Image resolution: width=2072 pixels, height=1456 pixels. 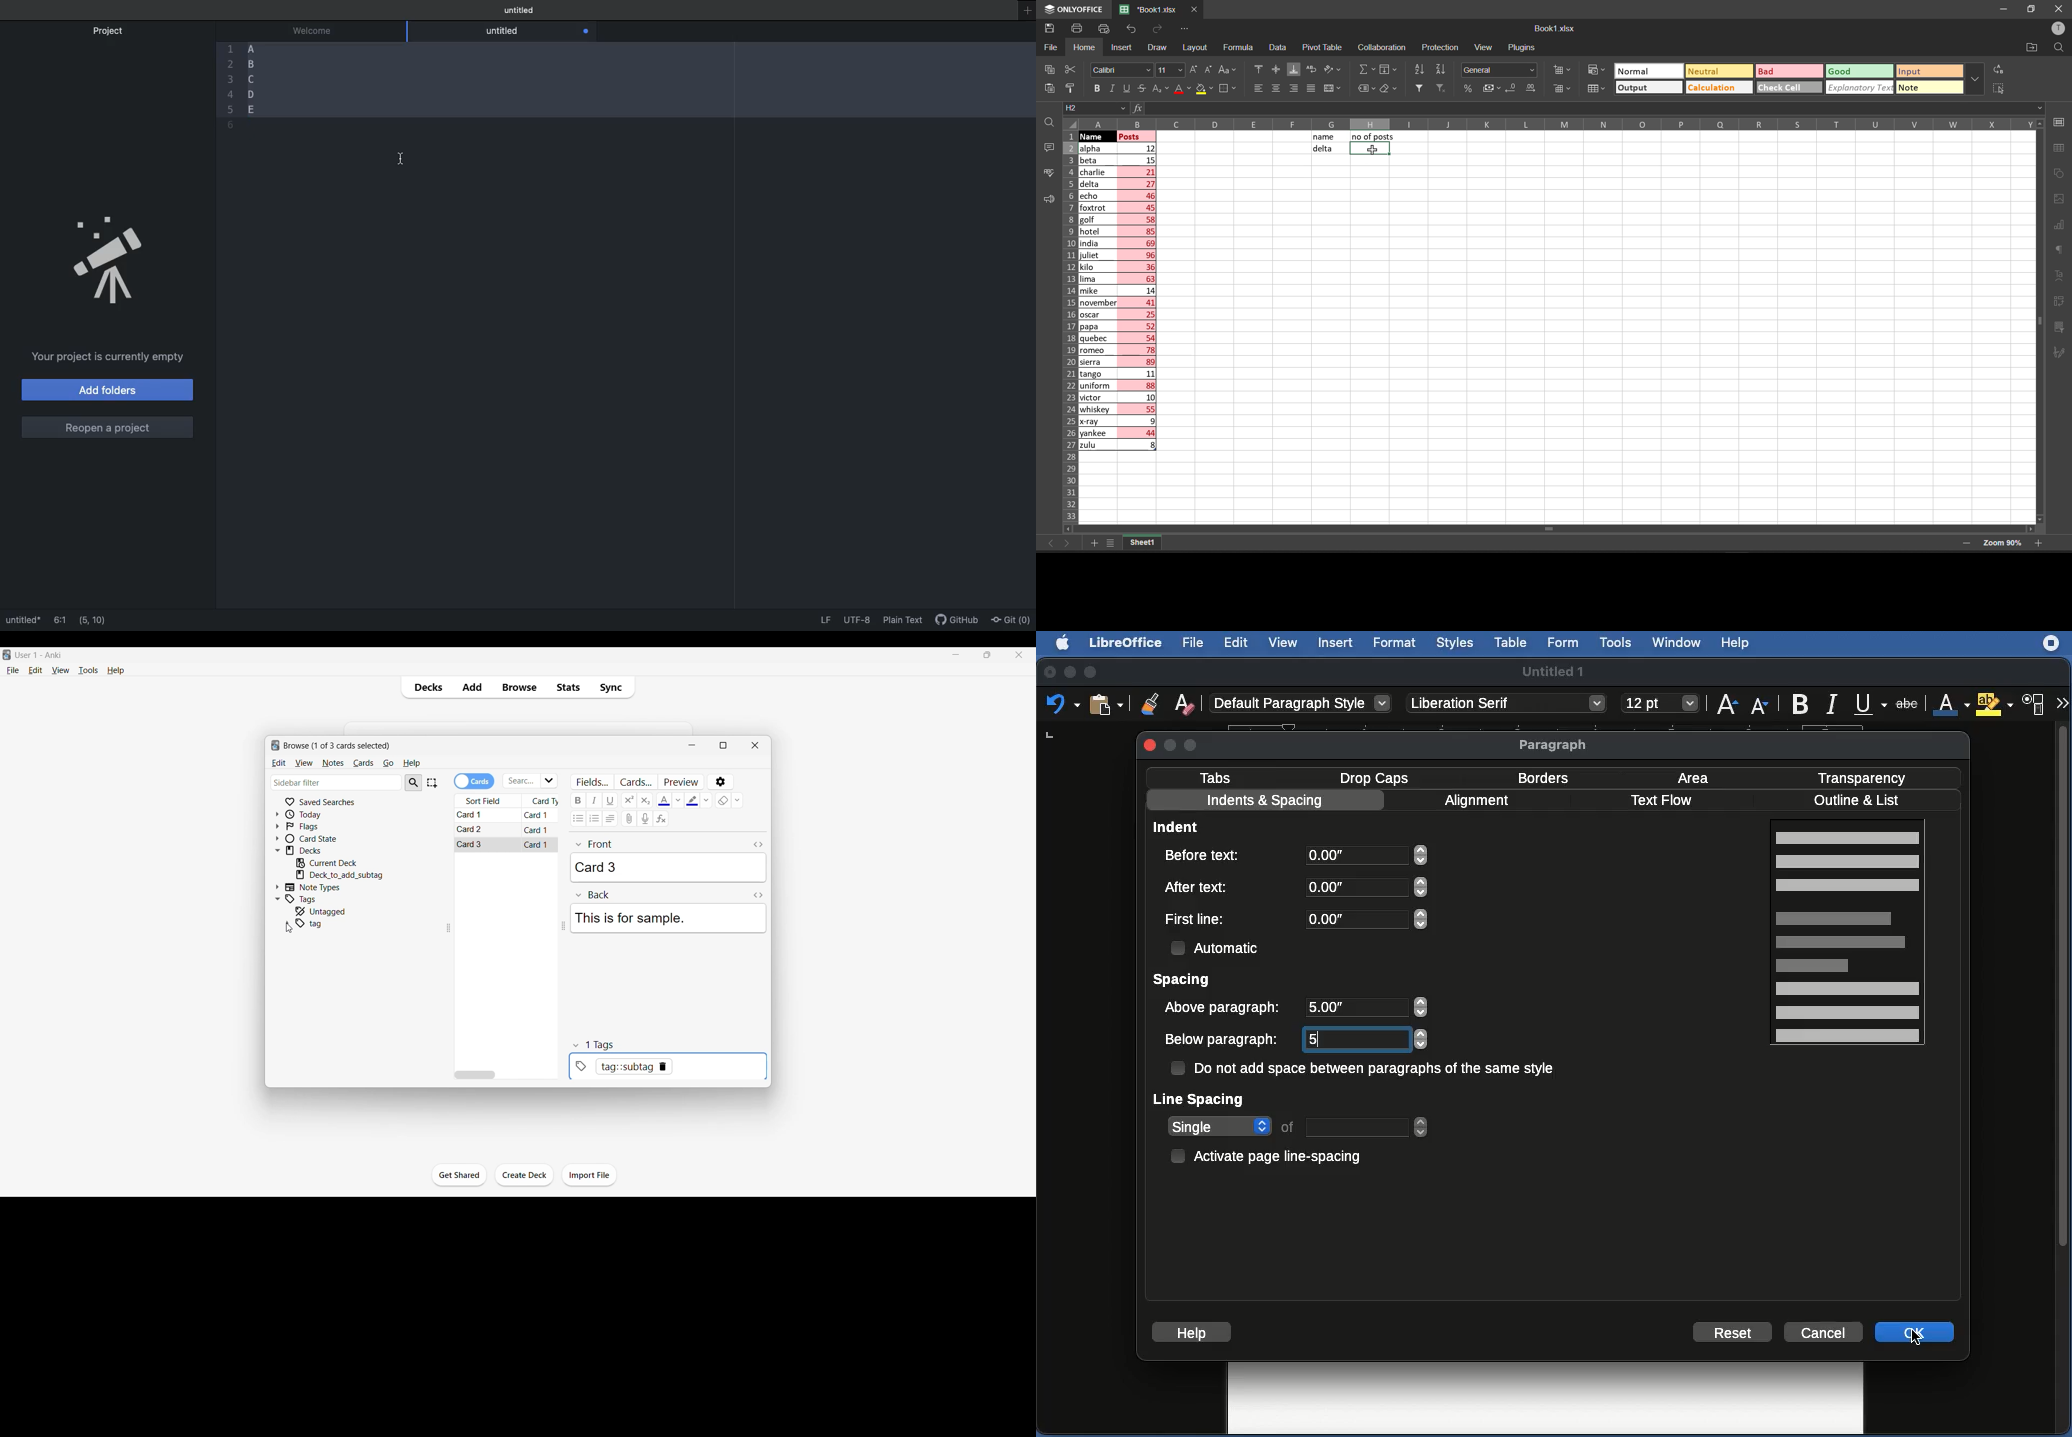 What do you see at coordinates (1071, 67) in the screenshot?
I see `cut` at bounding box center [1071, 67].